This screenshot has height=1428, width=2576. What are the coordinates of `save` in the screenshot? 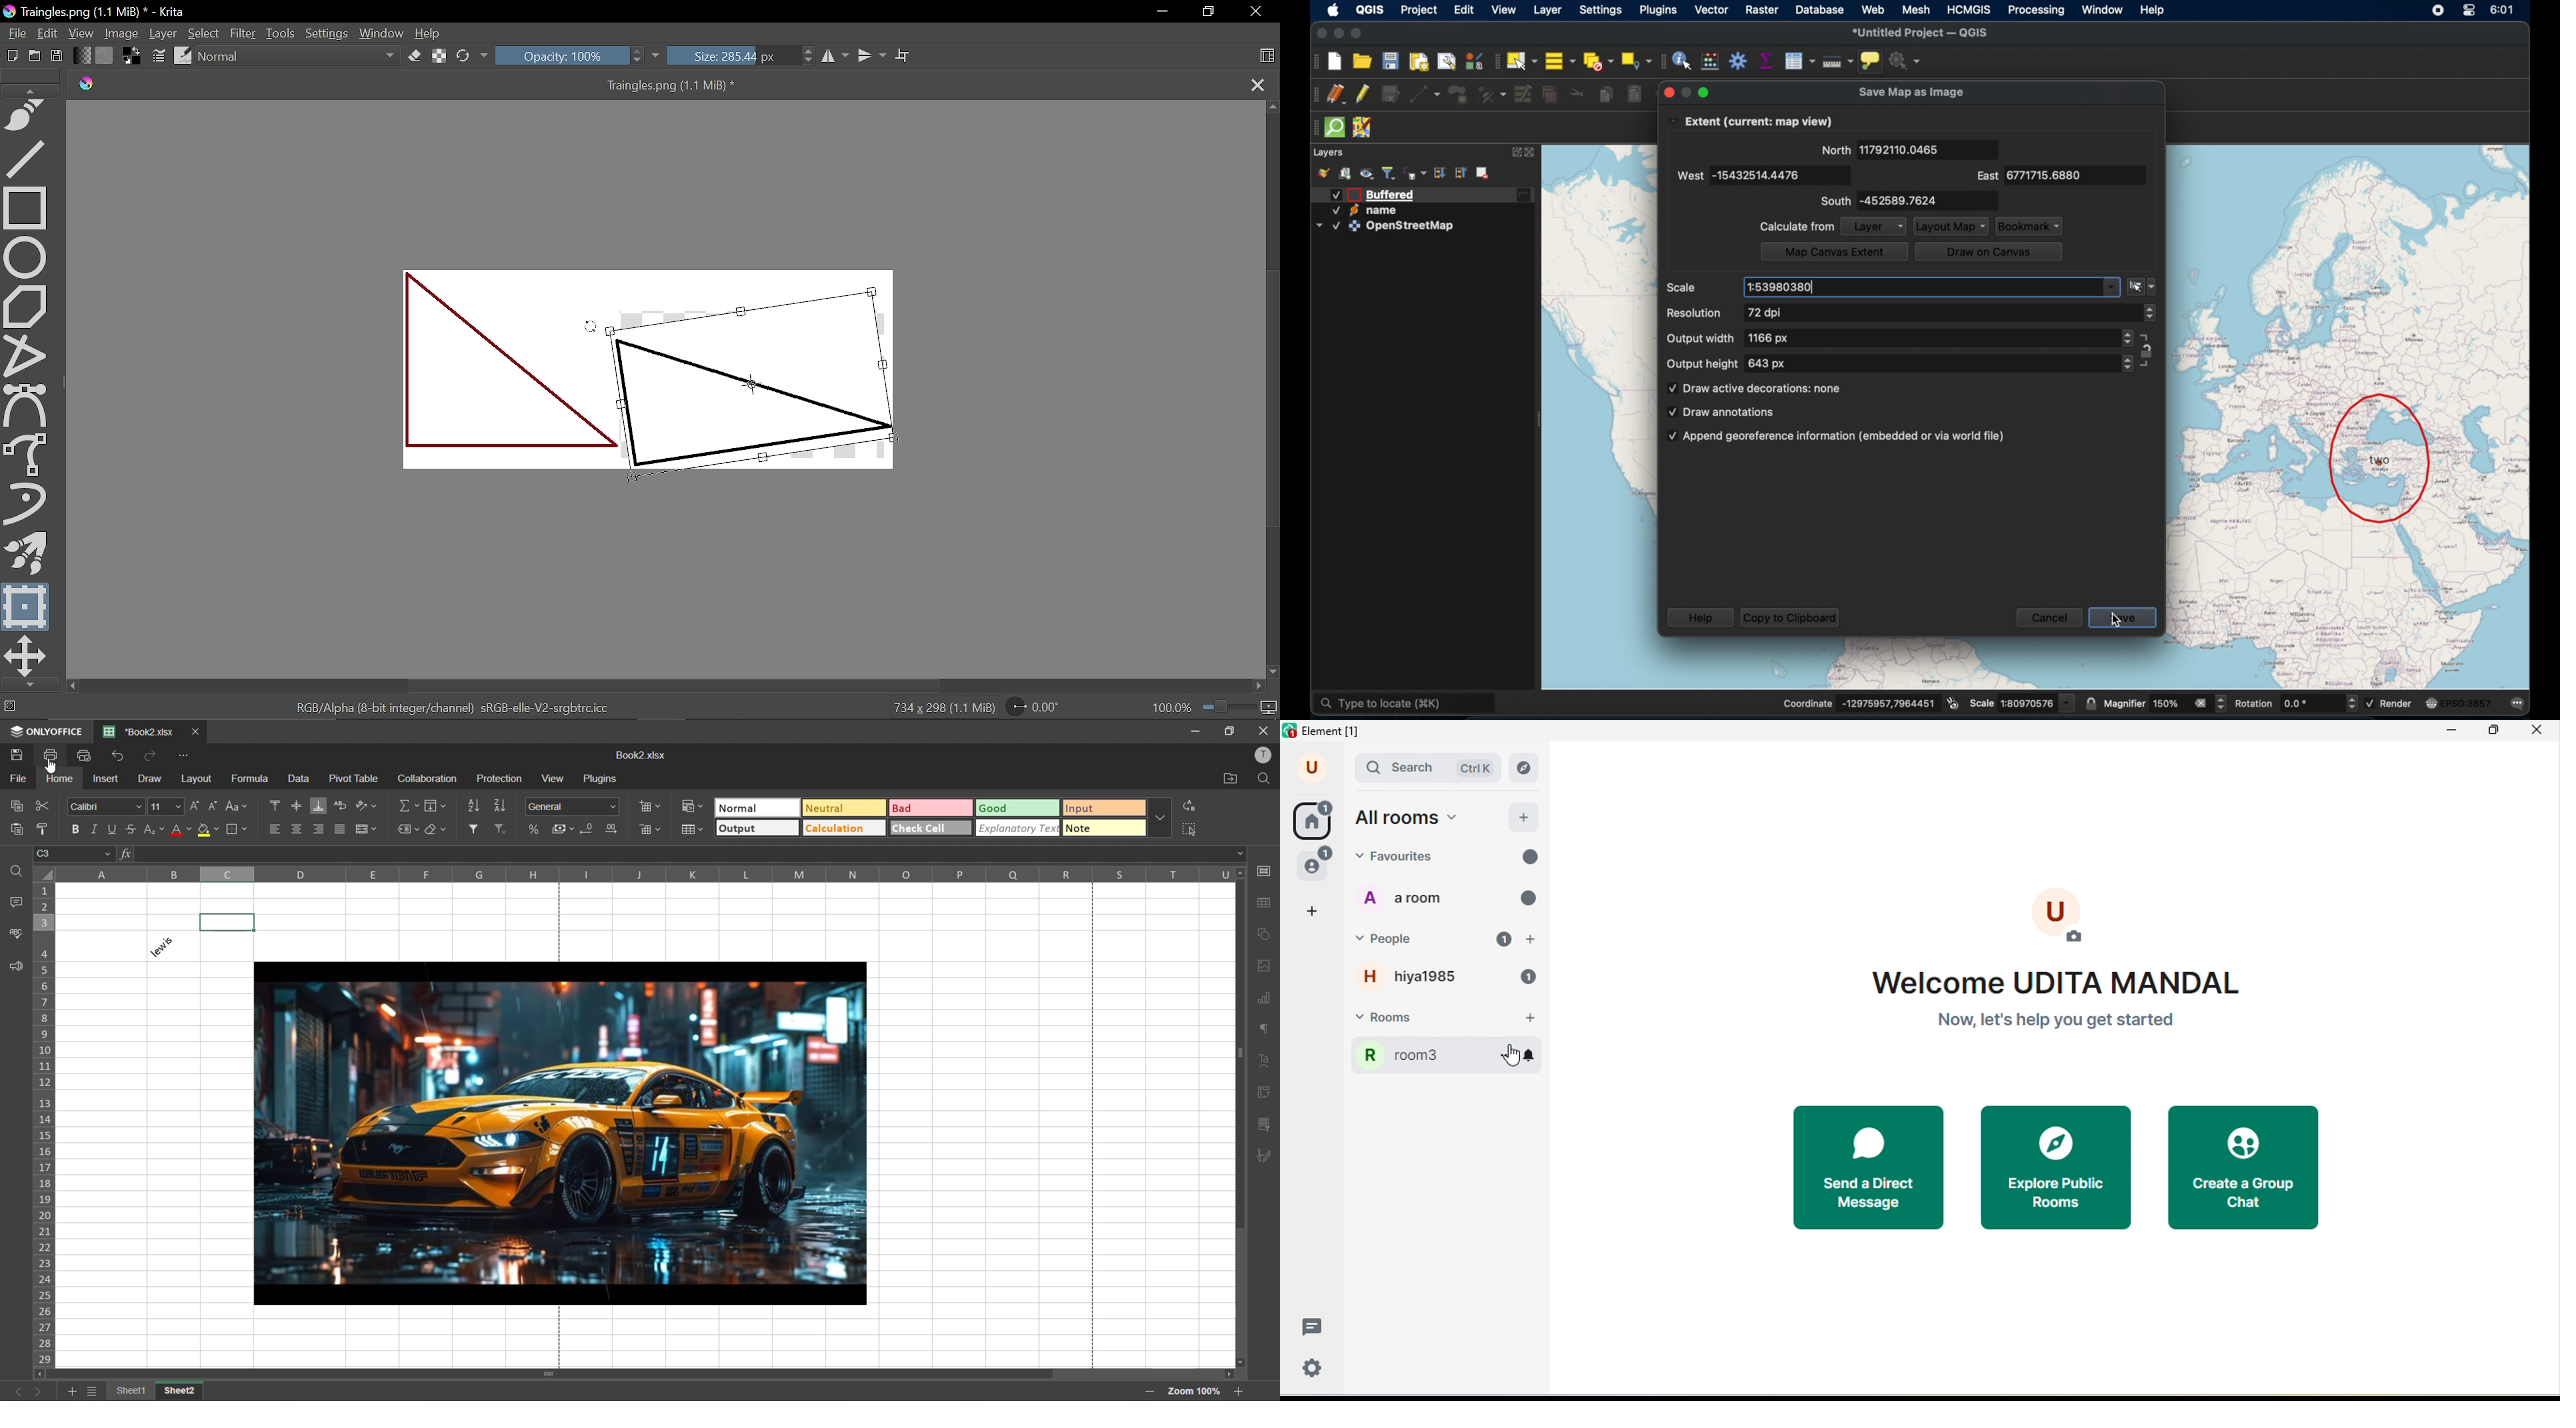 It's located at (2127, 617).